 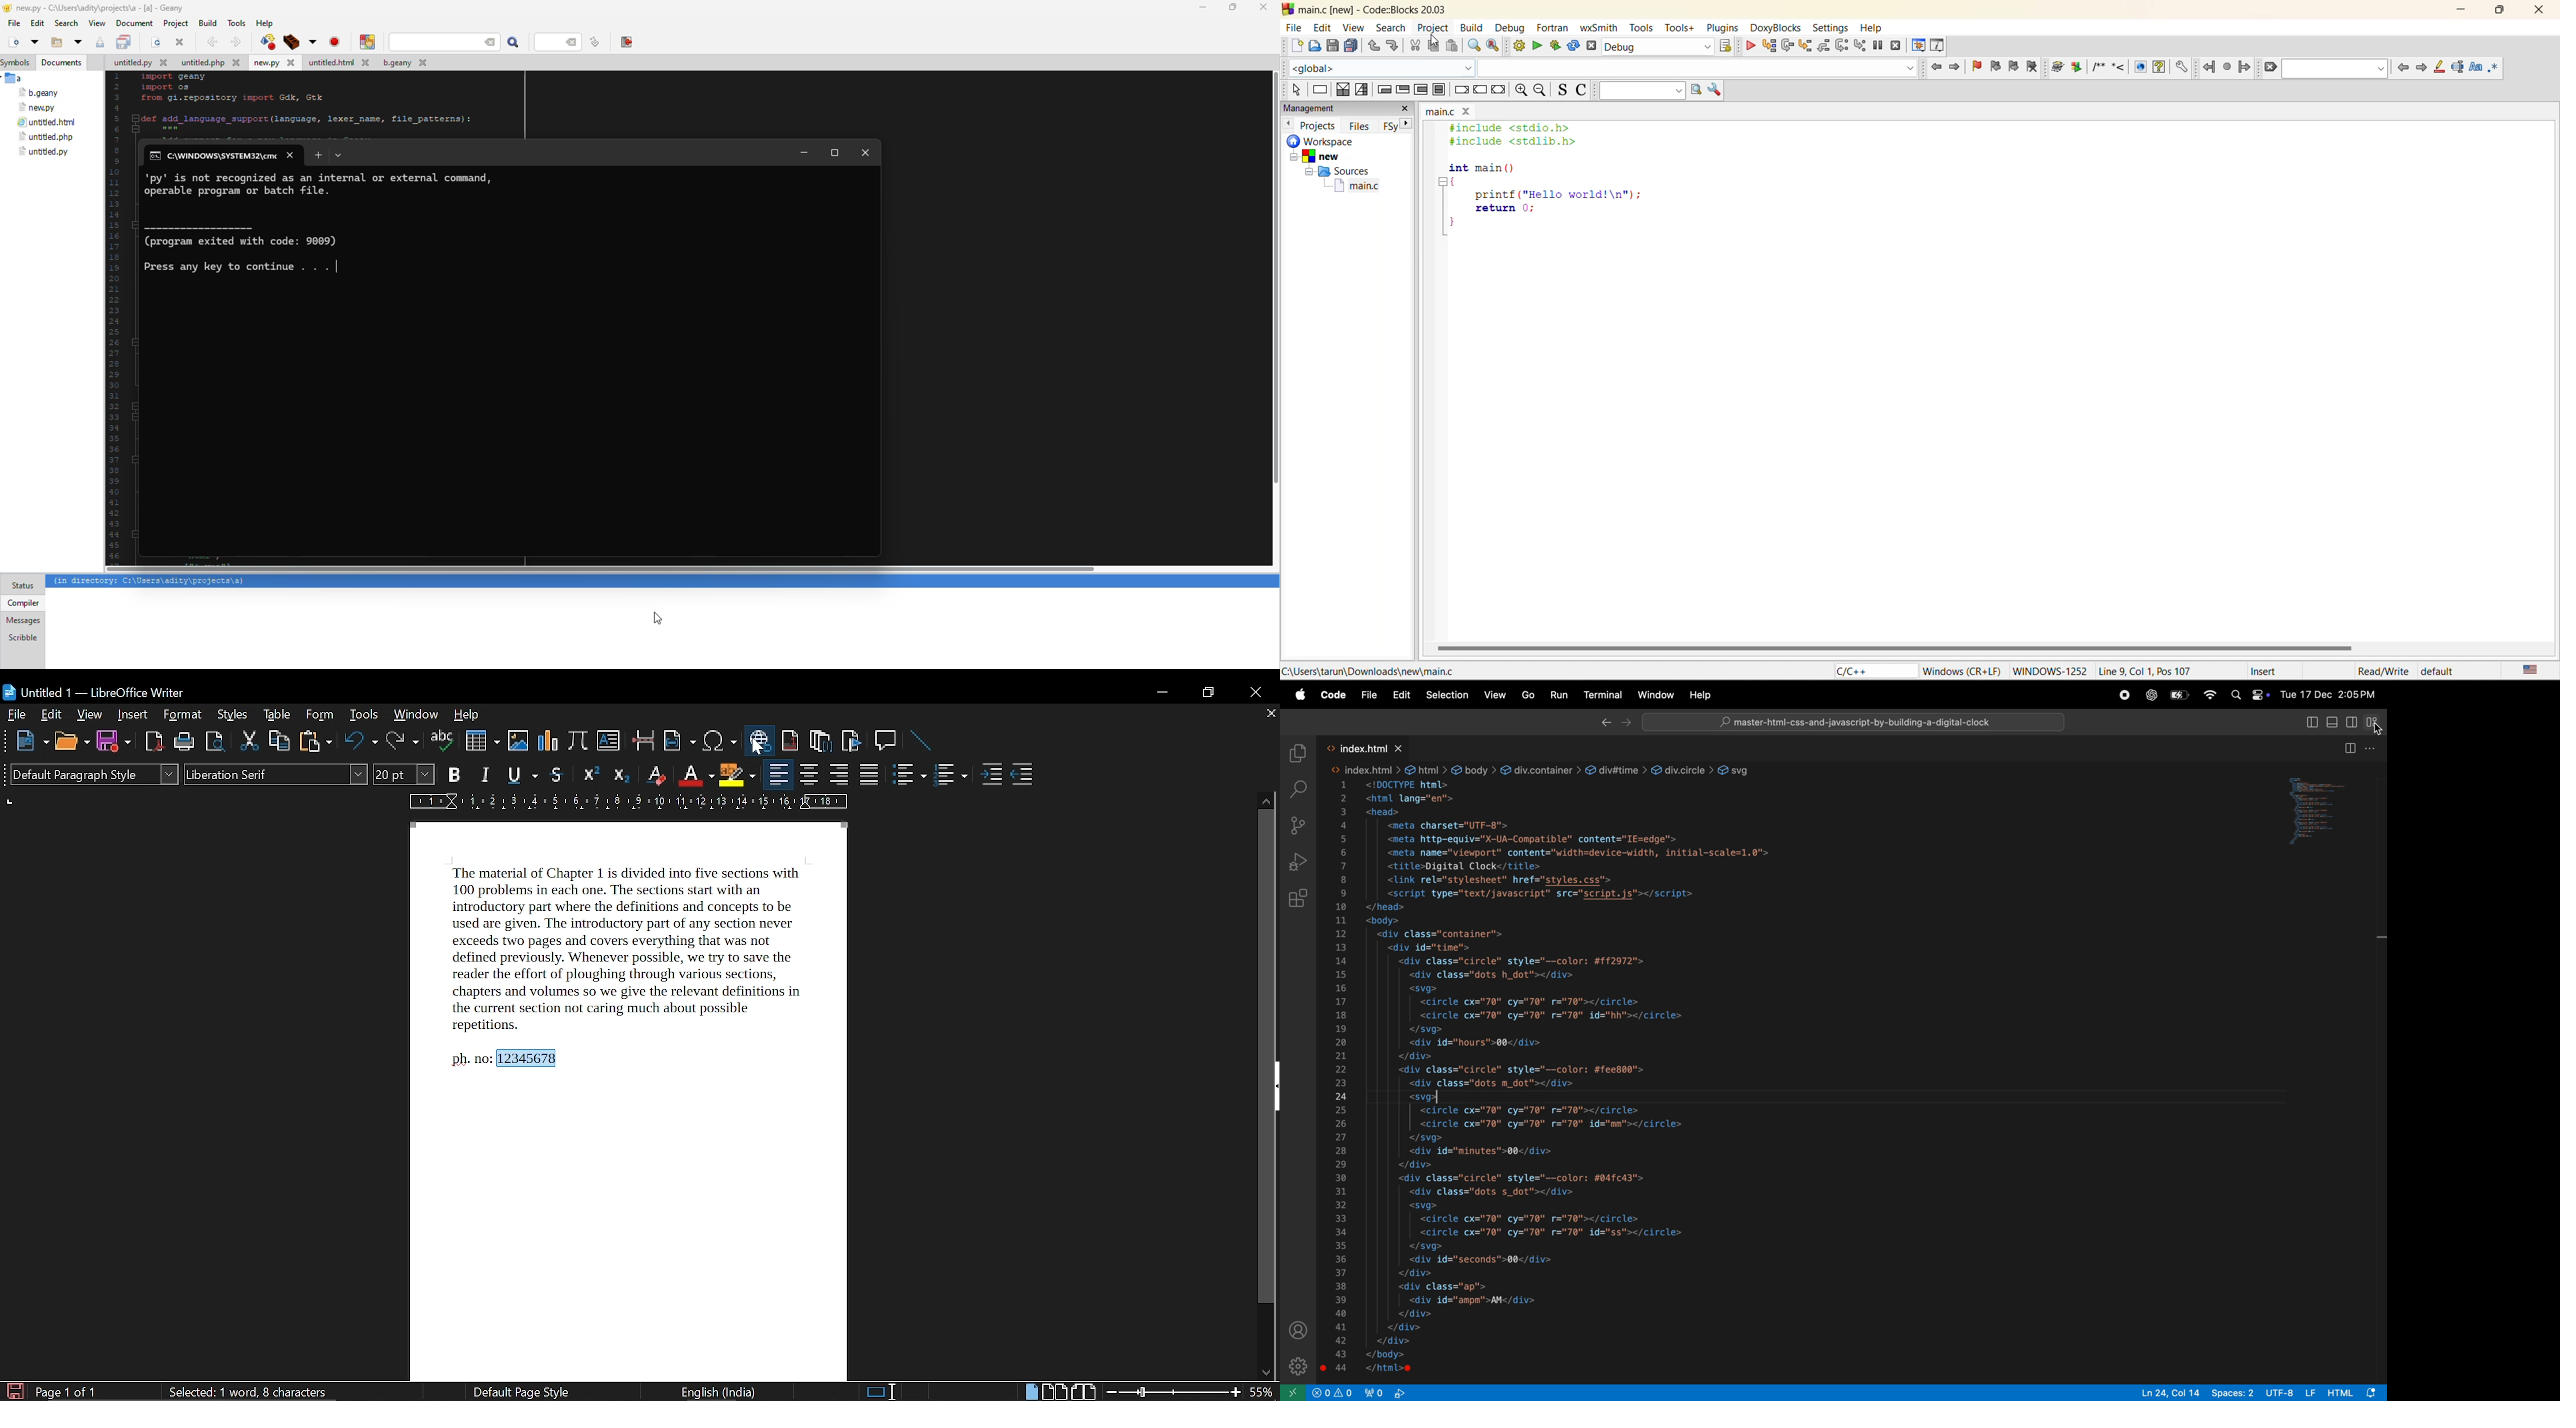 I want to click on maximize, so click(x=2503, y=12).